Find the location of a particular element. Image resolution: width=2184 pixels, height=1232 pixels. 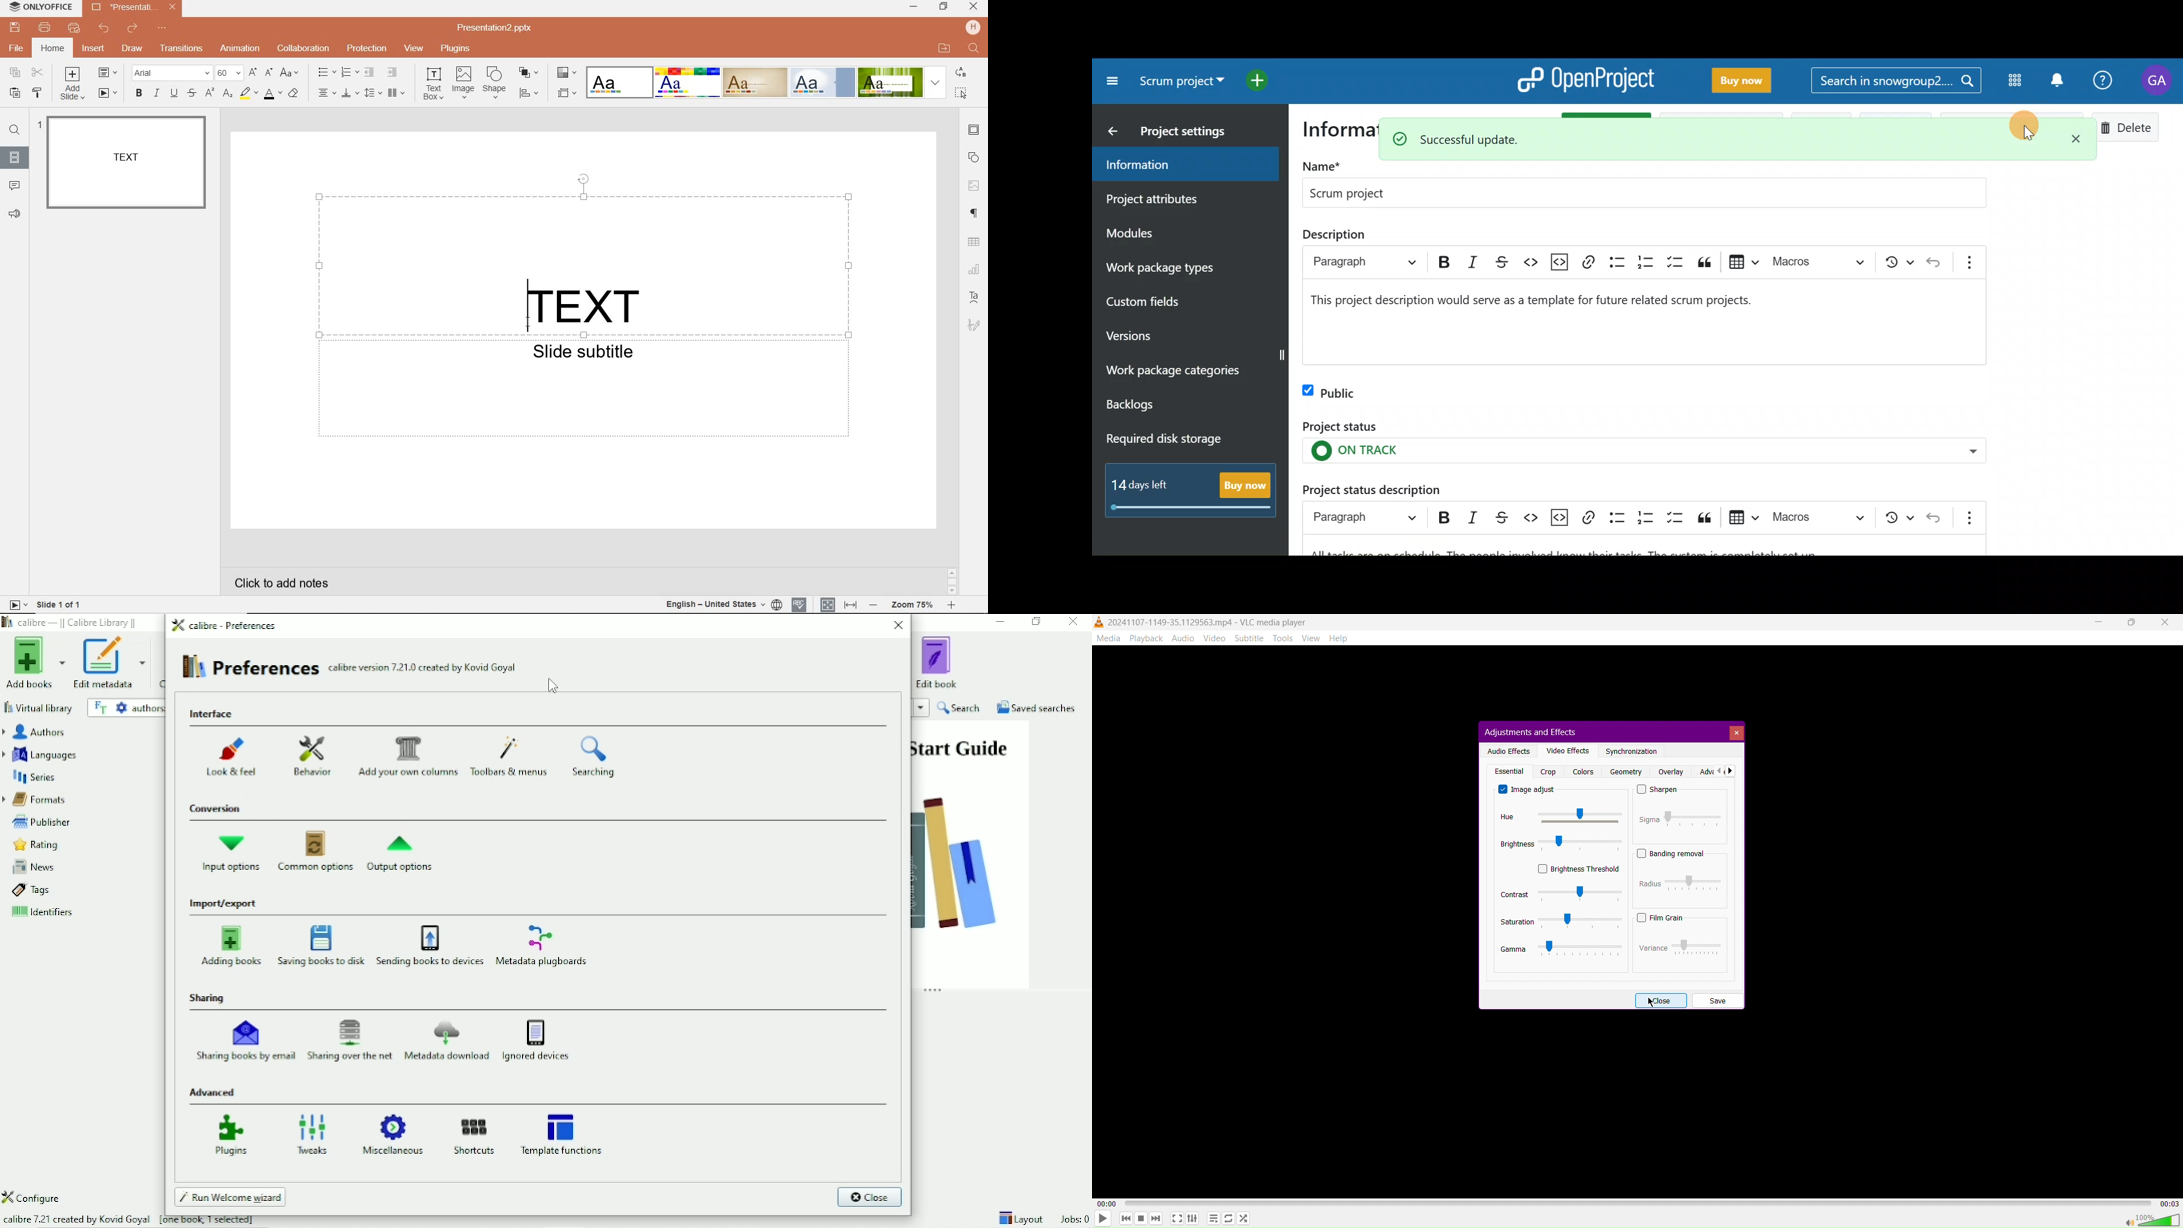

REDO is located at coordinates (131, 29).